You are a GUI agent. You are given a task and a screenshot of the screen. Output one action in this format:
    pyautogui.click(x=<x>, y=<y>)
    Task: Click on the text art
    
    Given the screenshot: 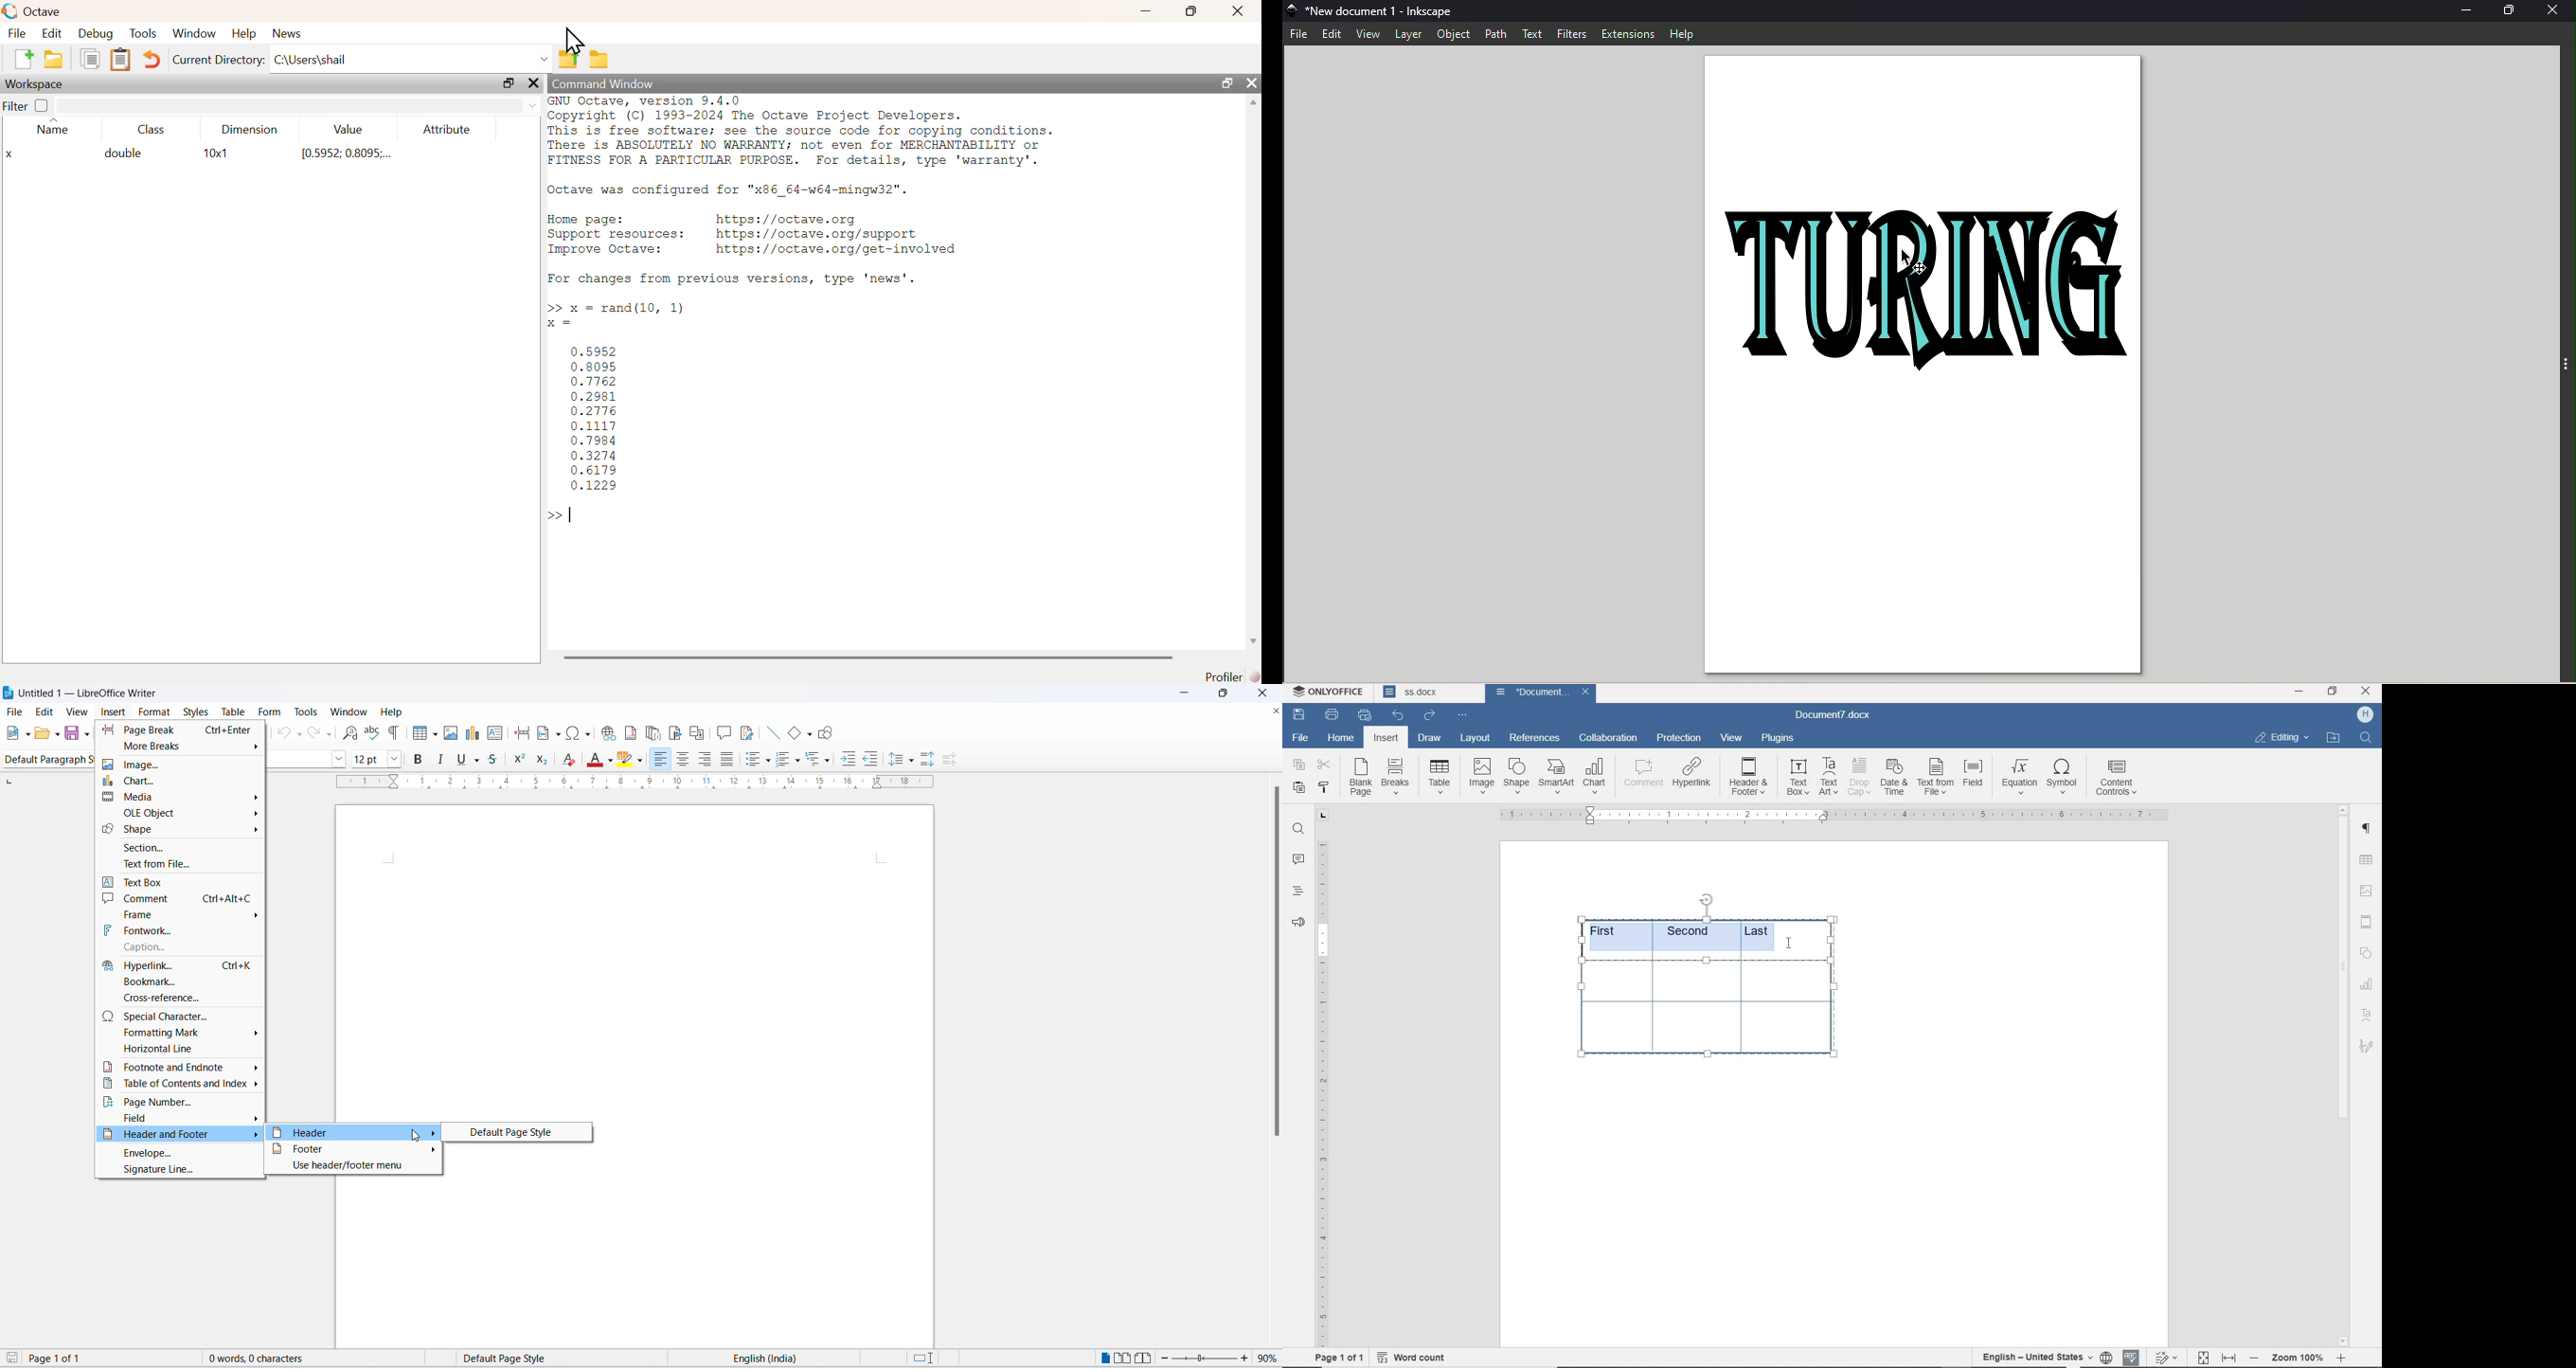 What is the action you would take?
    pyautogui.click(x=1829, y=776)
    